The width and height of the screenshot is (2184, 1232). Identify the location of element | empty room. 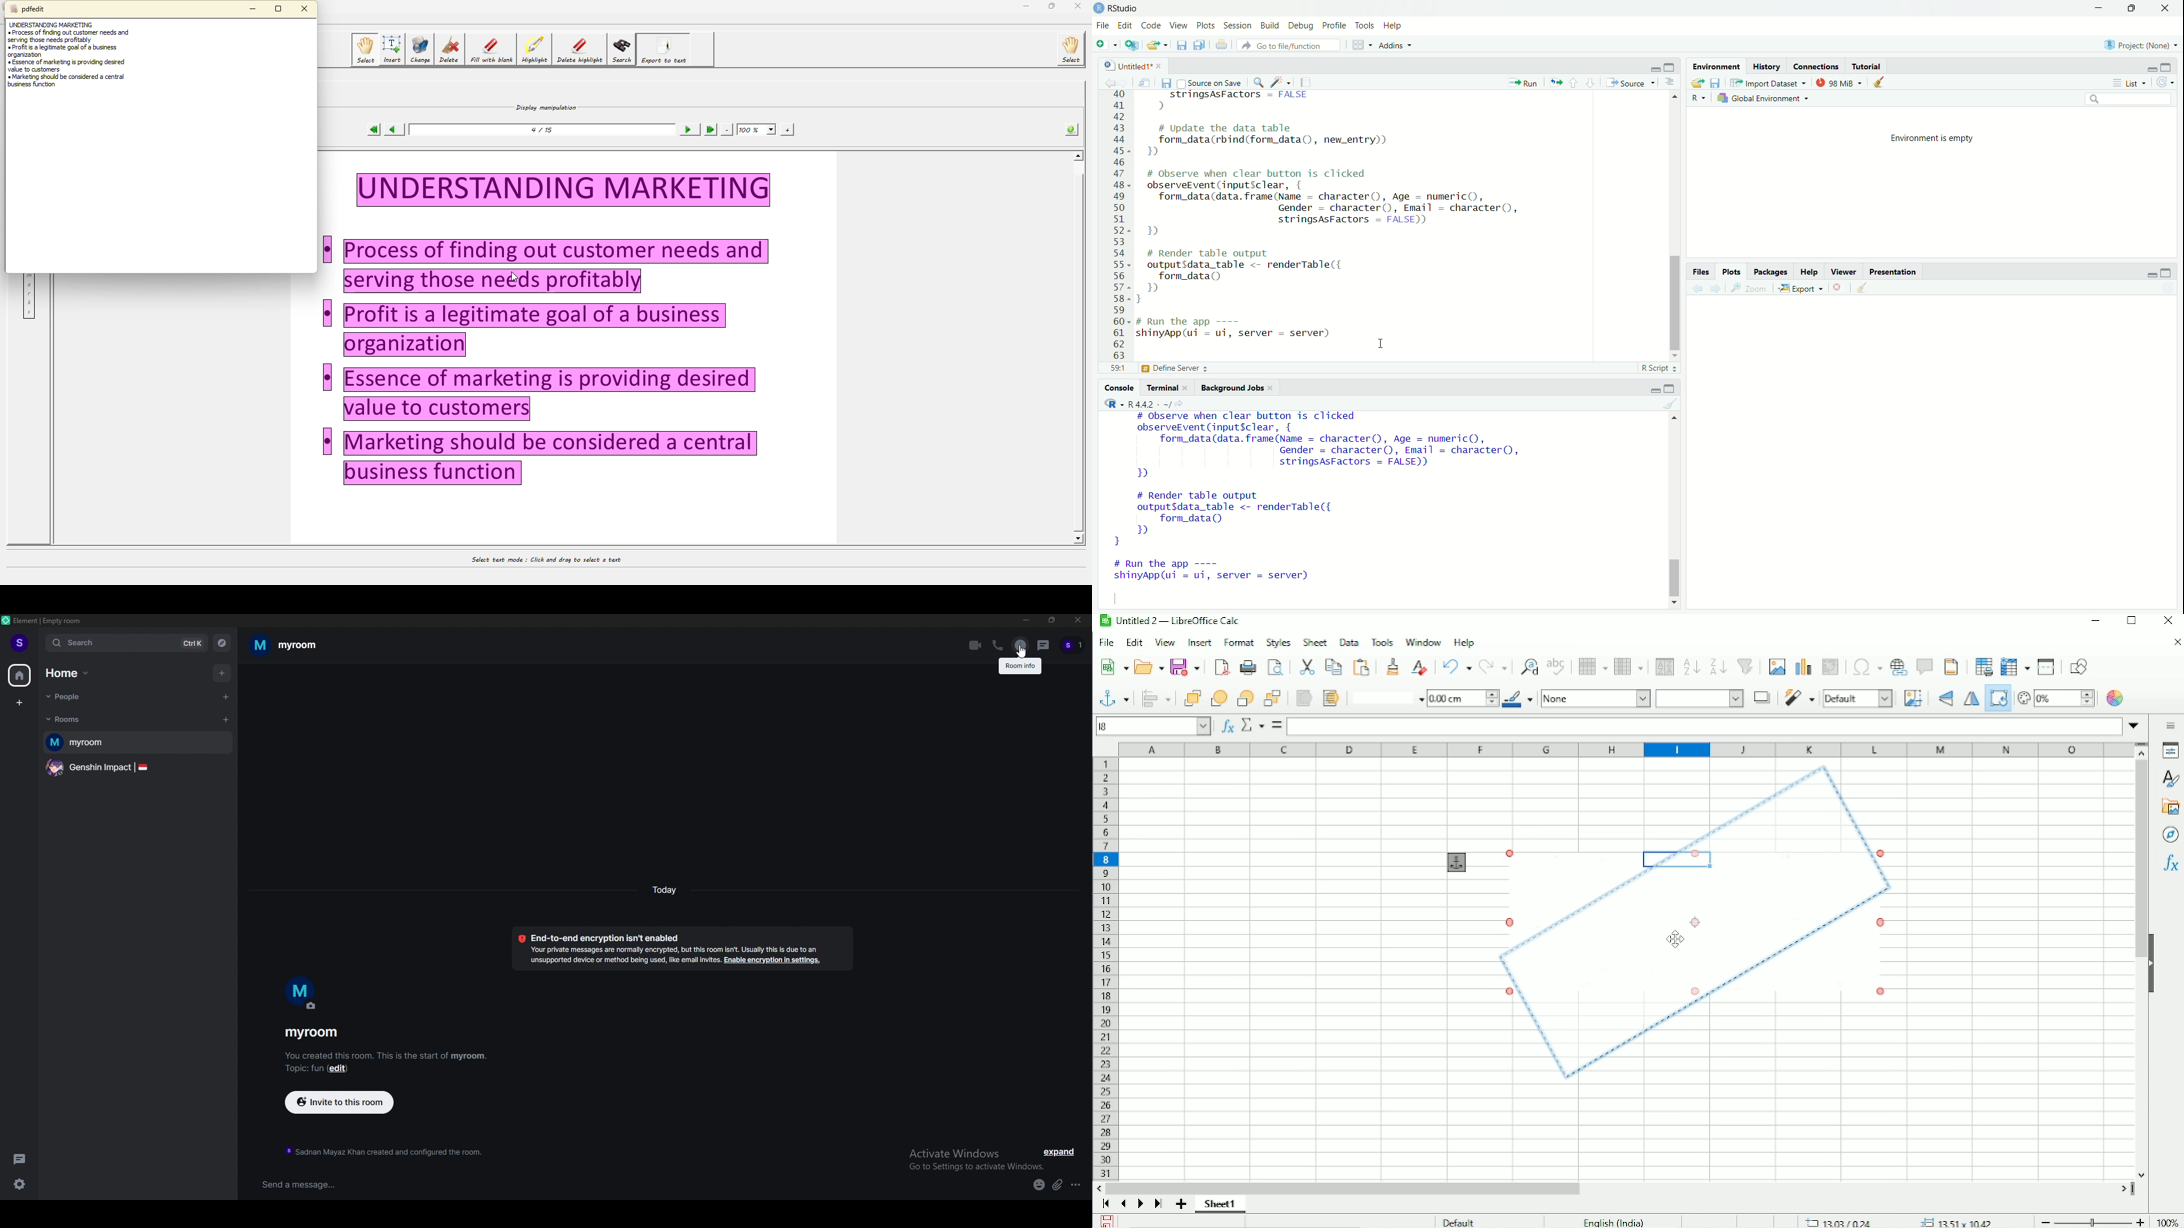
(48, 620).